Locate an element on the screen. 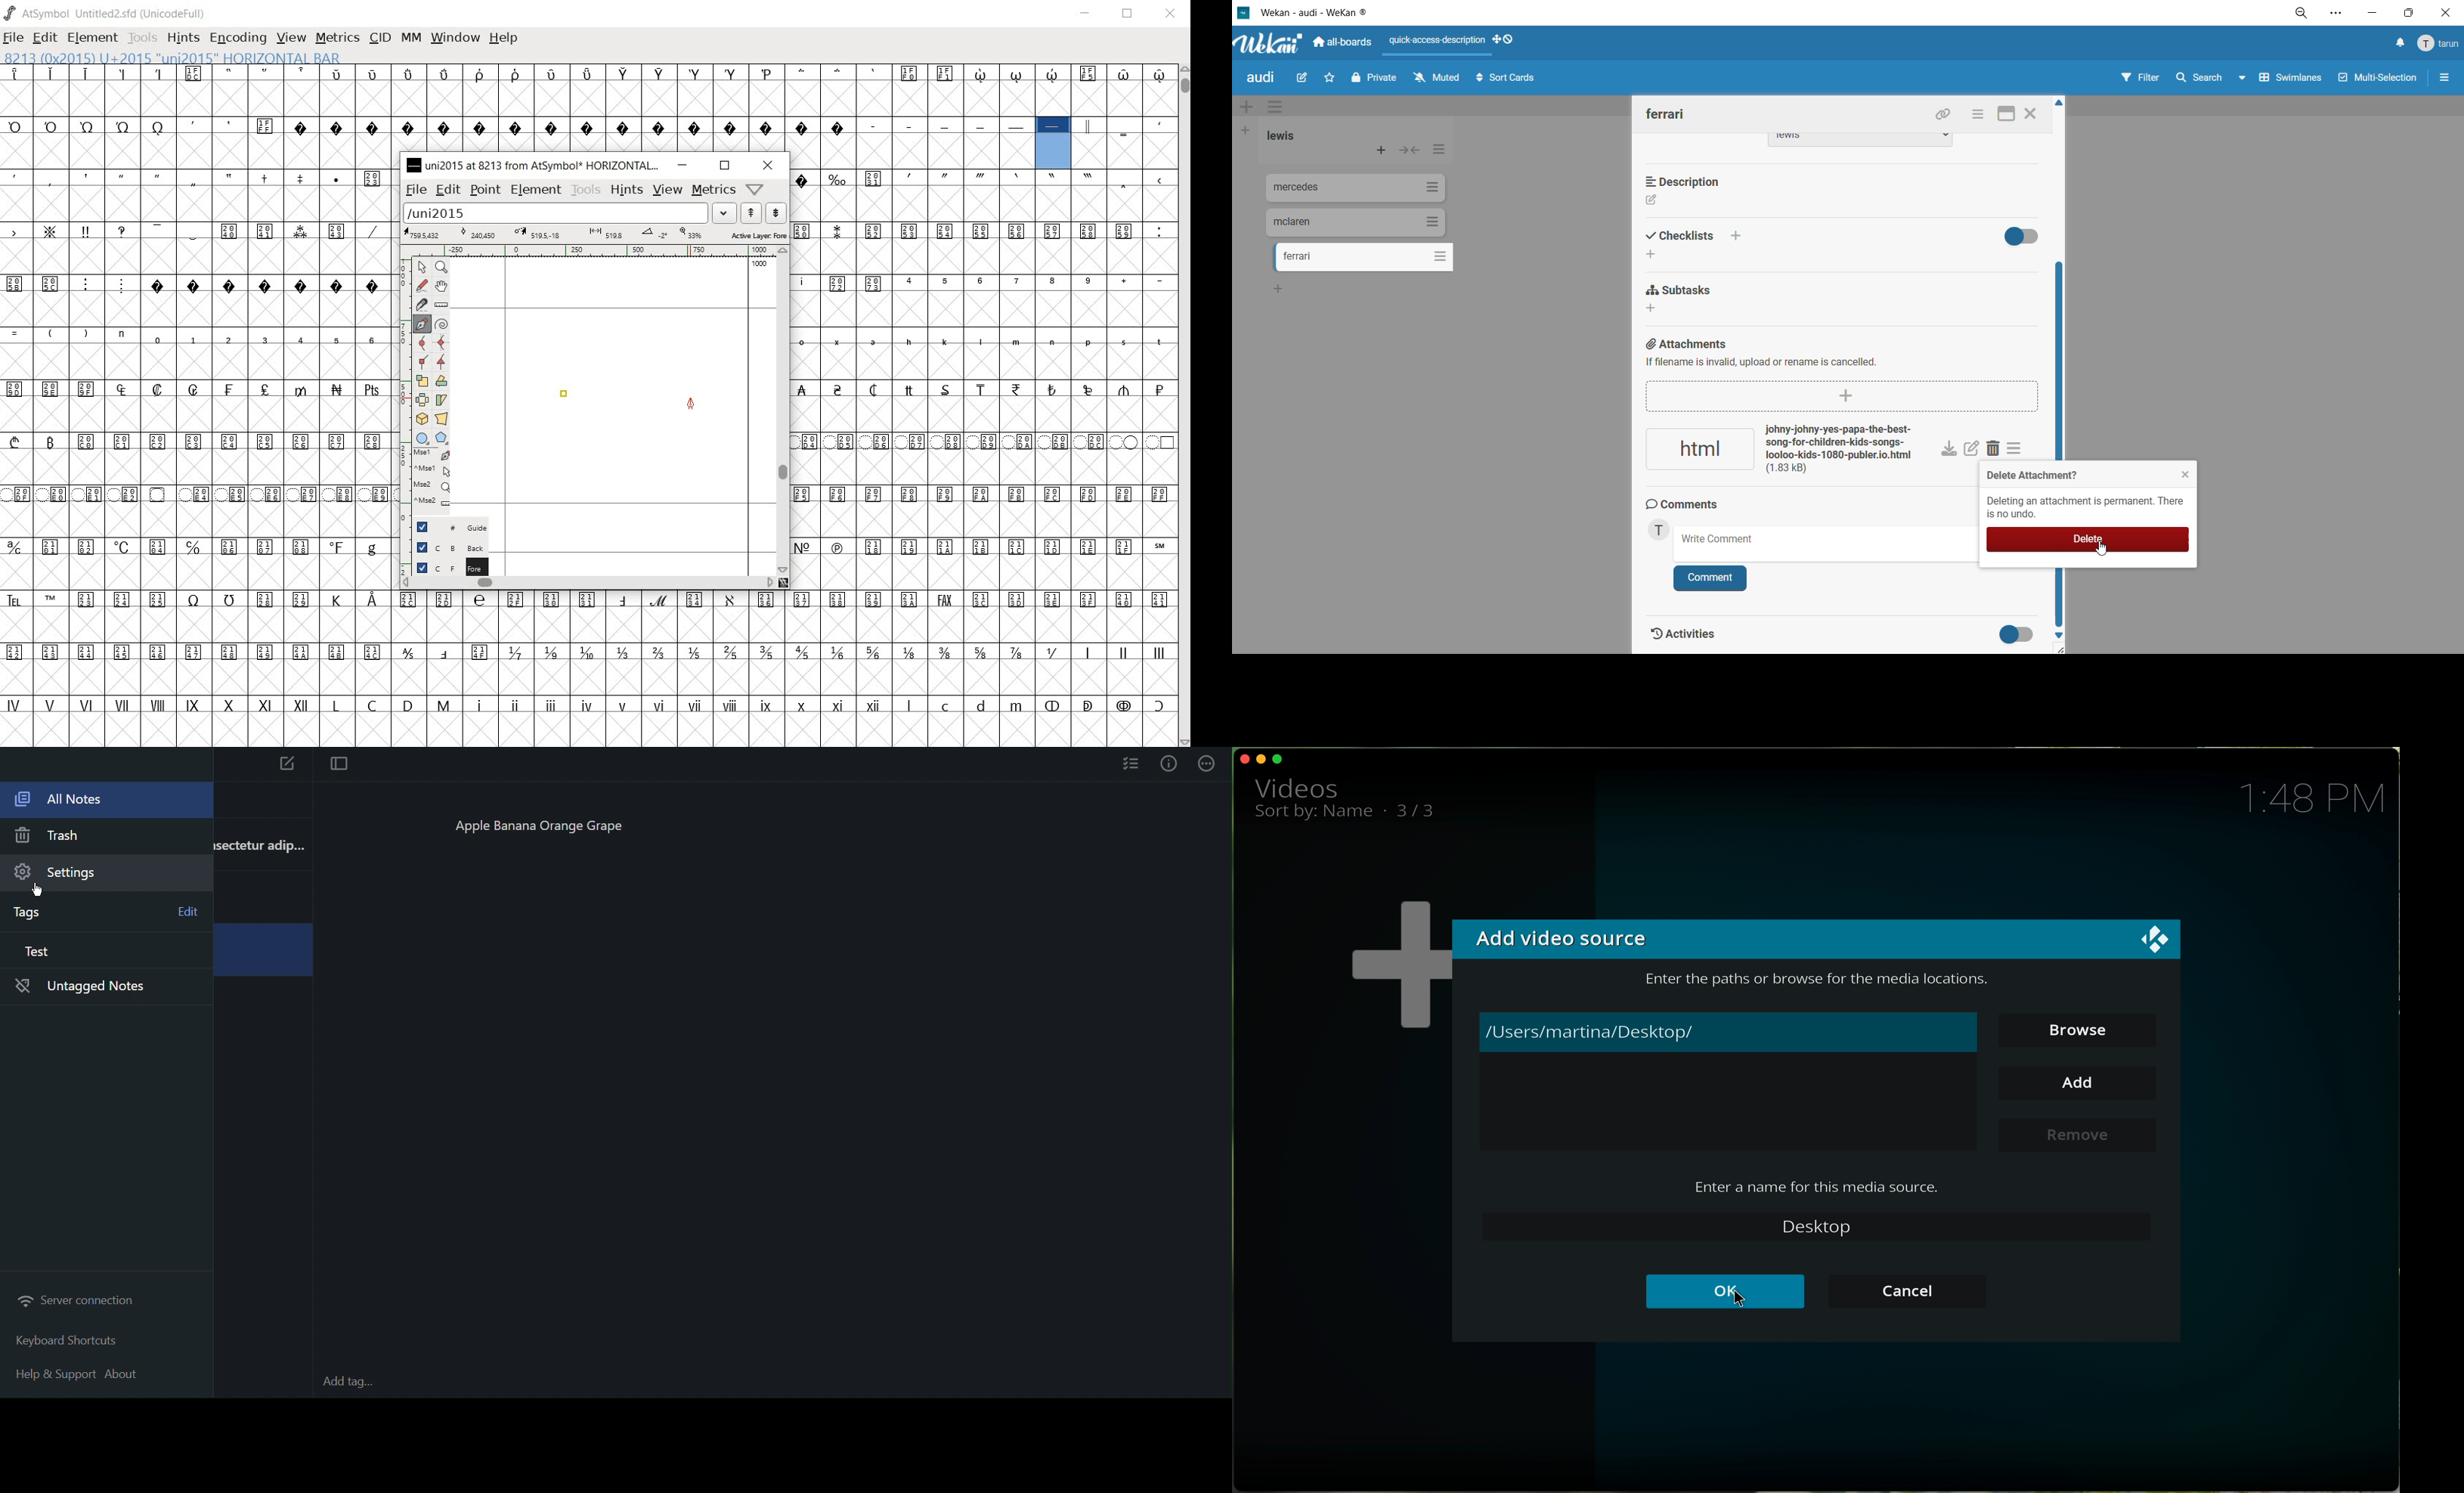 The width and height of the screenshot is (2464, 1512). add swimlane is located at coordinates (1245, 105).